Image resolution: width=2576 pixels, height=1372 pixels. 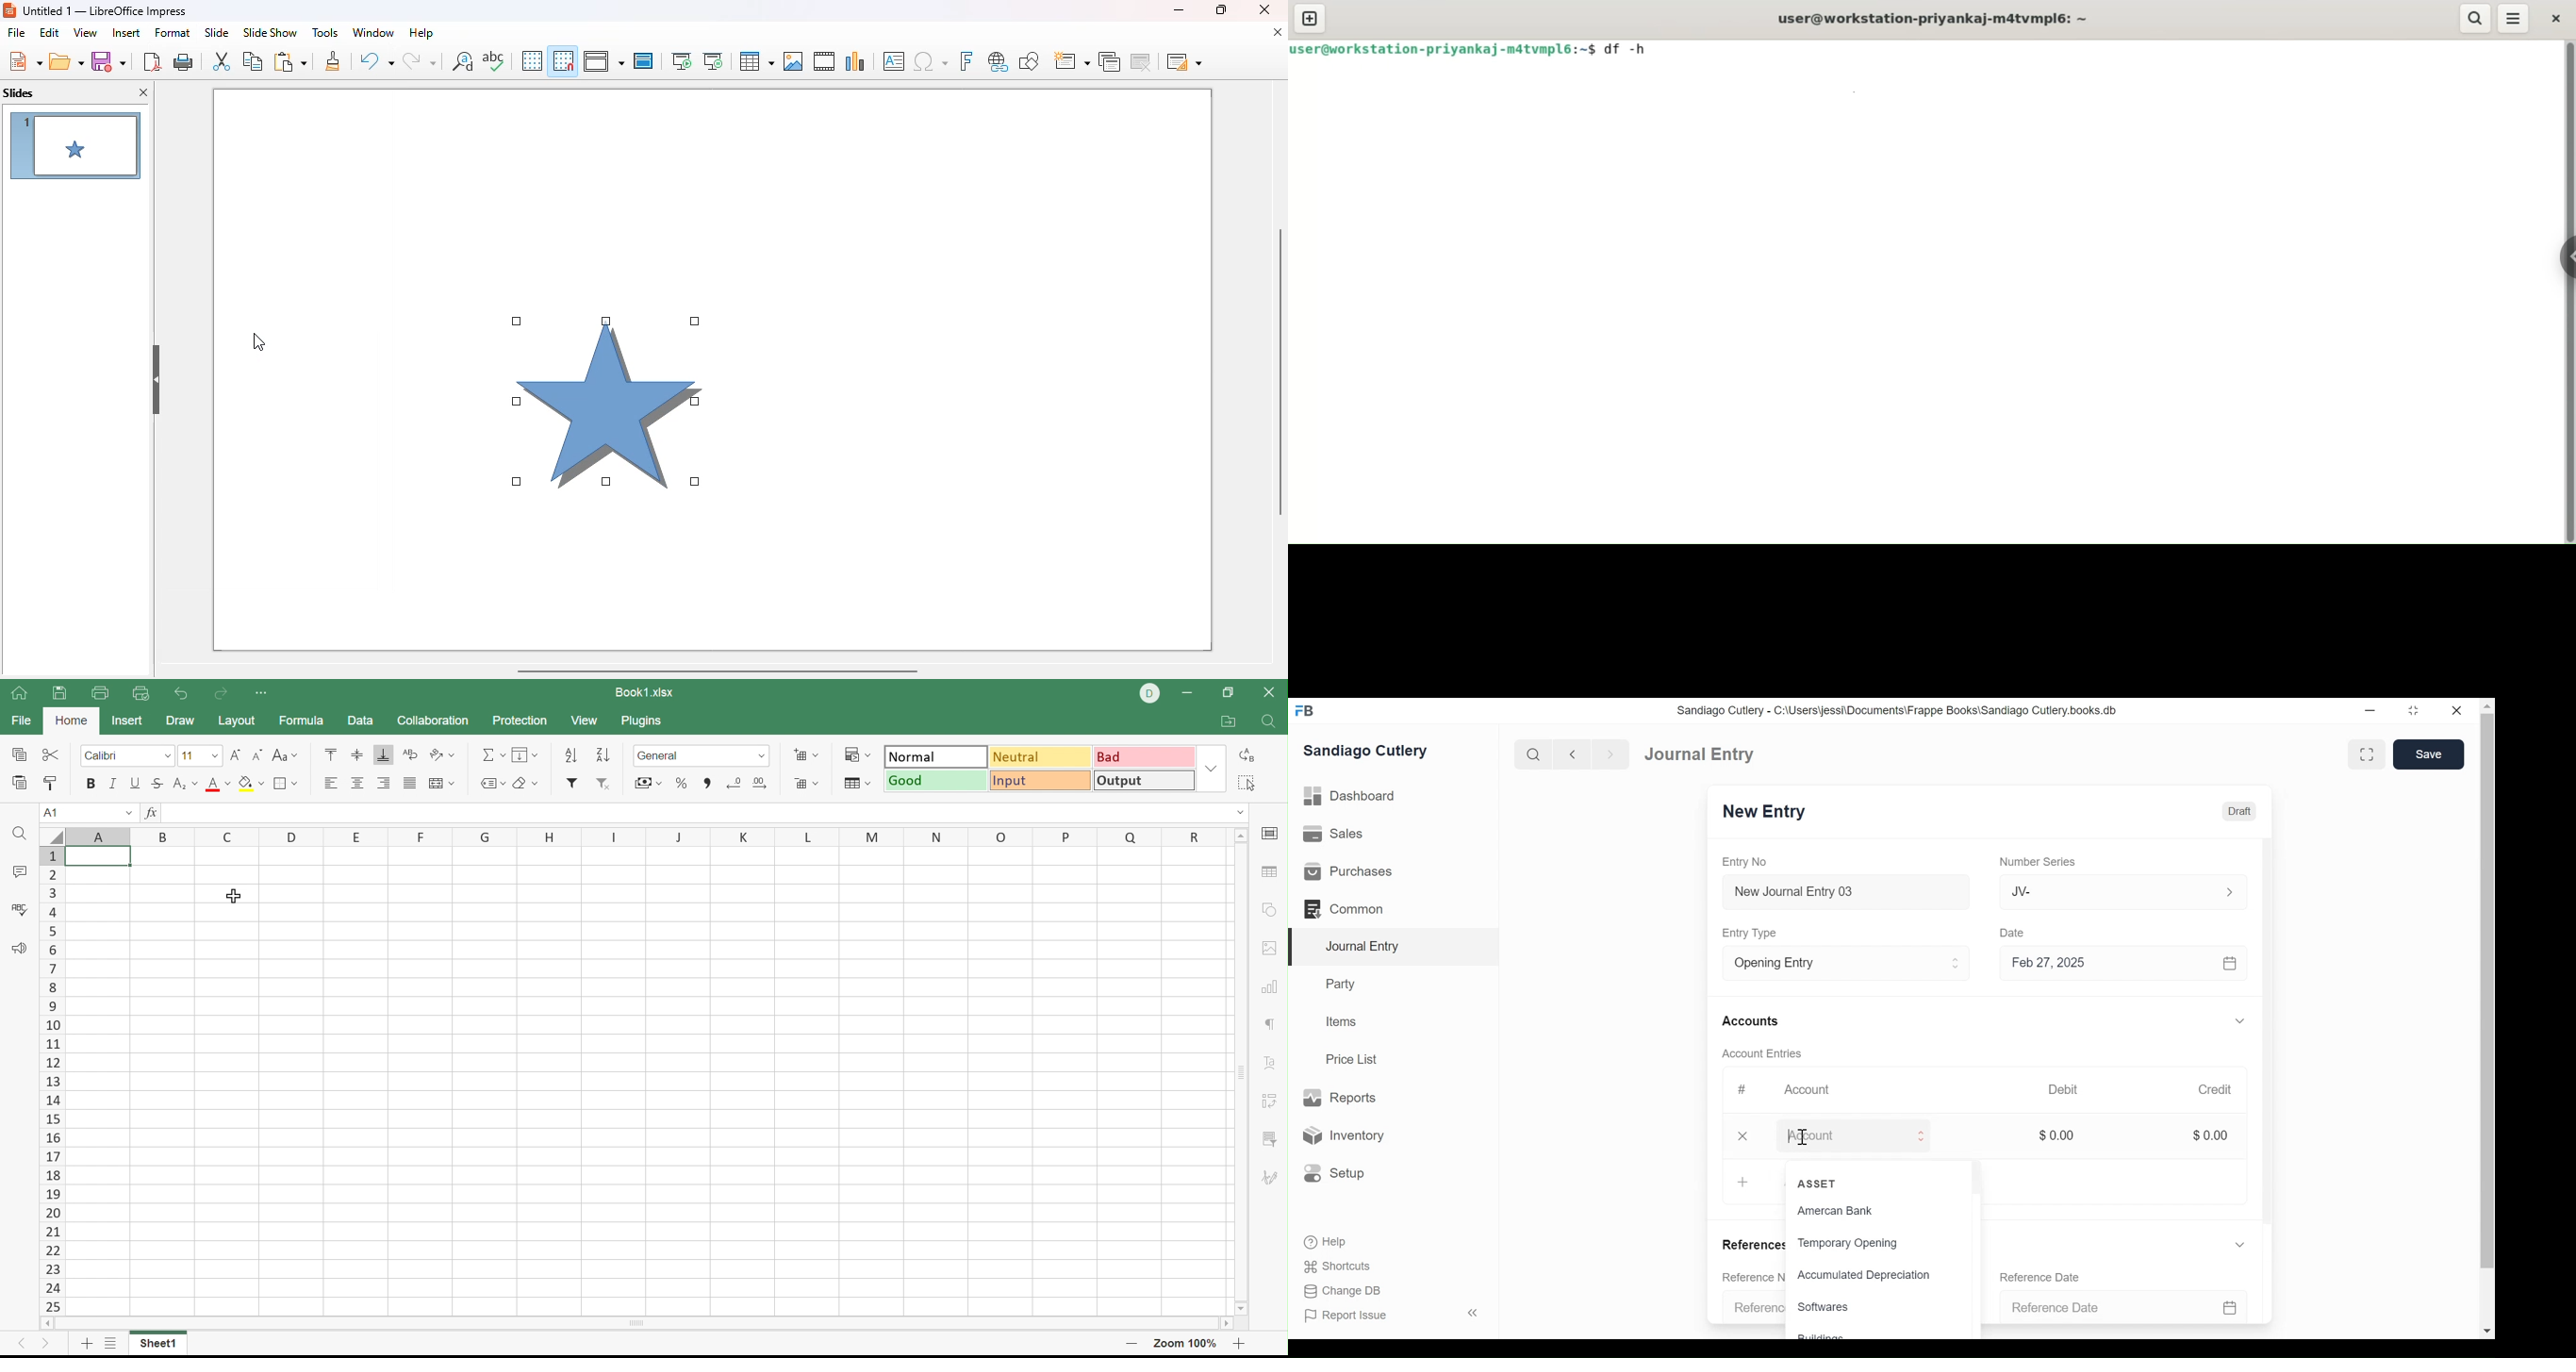 I want to click on Navigate forward, so click(x=1610, y=754).